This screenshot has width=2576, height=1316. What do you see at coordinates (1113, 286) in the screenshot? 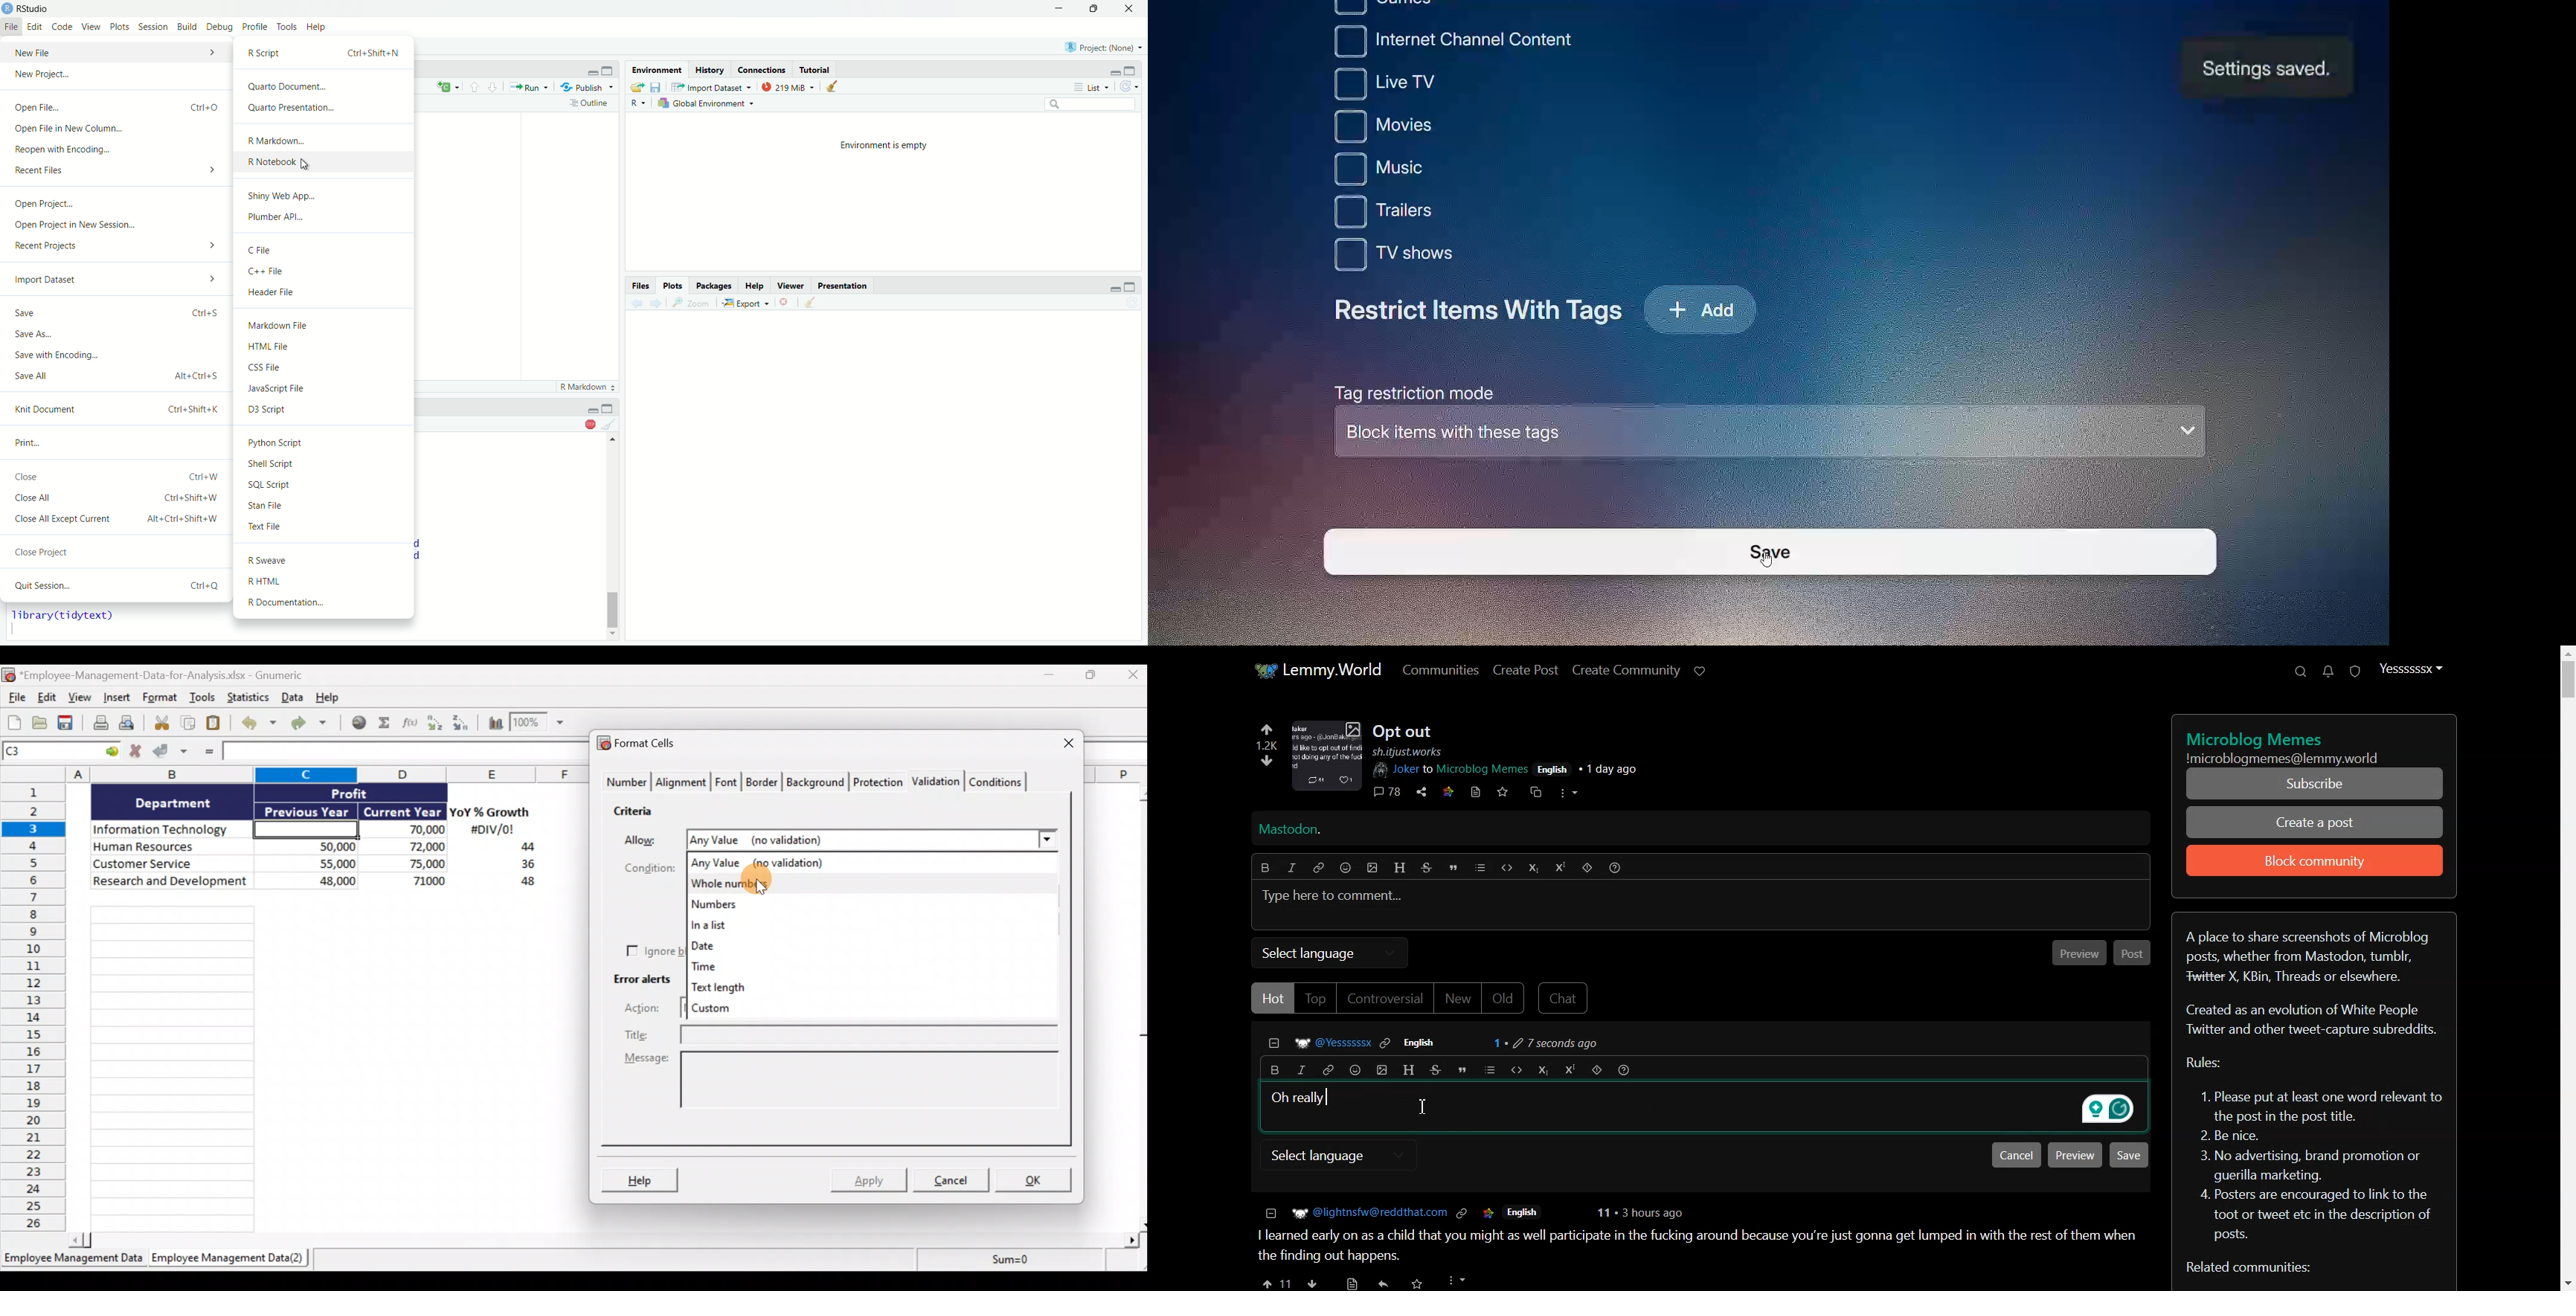
I see `minimize` at bounding box center [1113, 286].